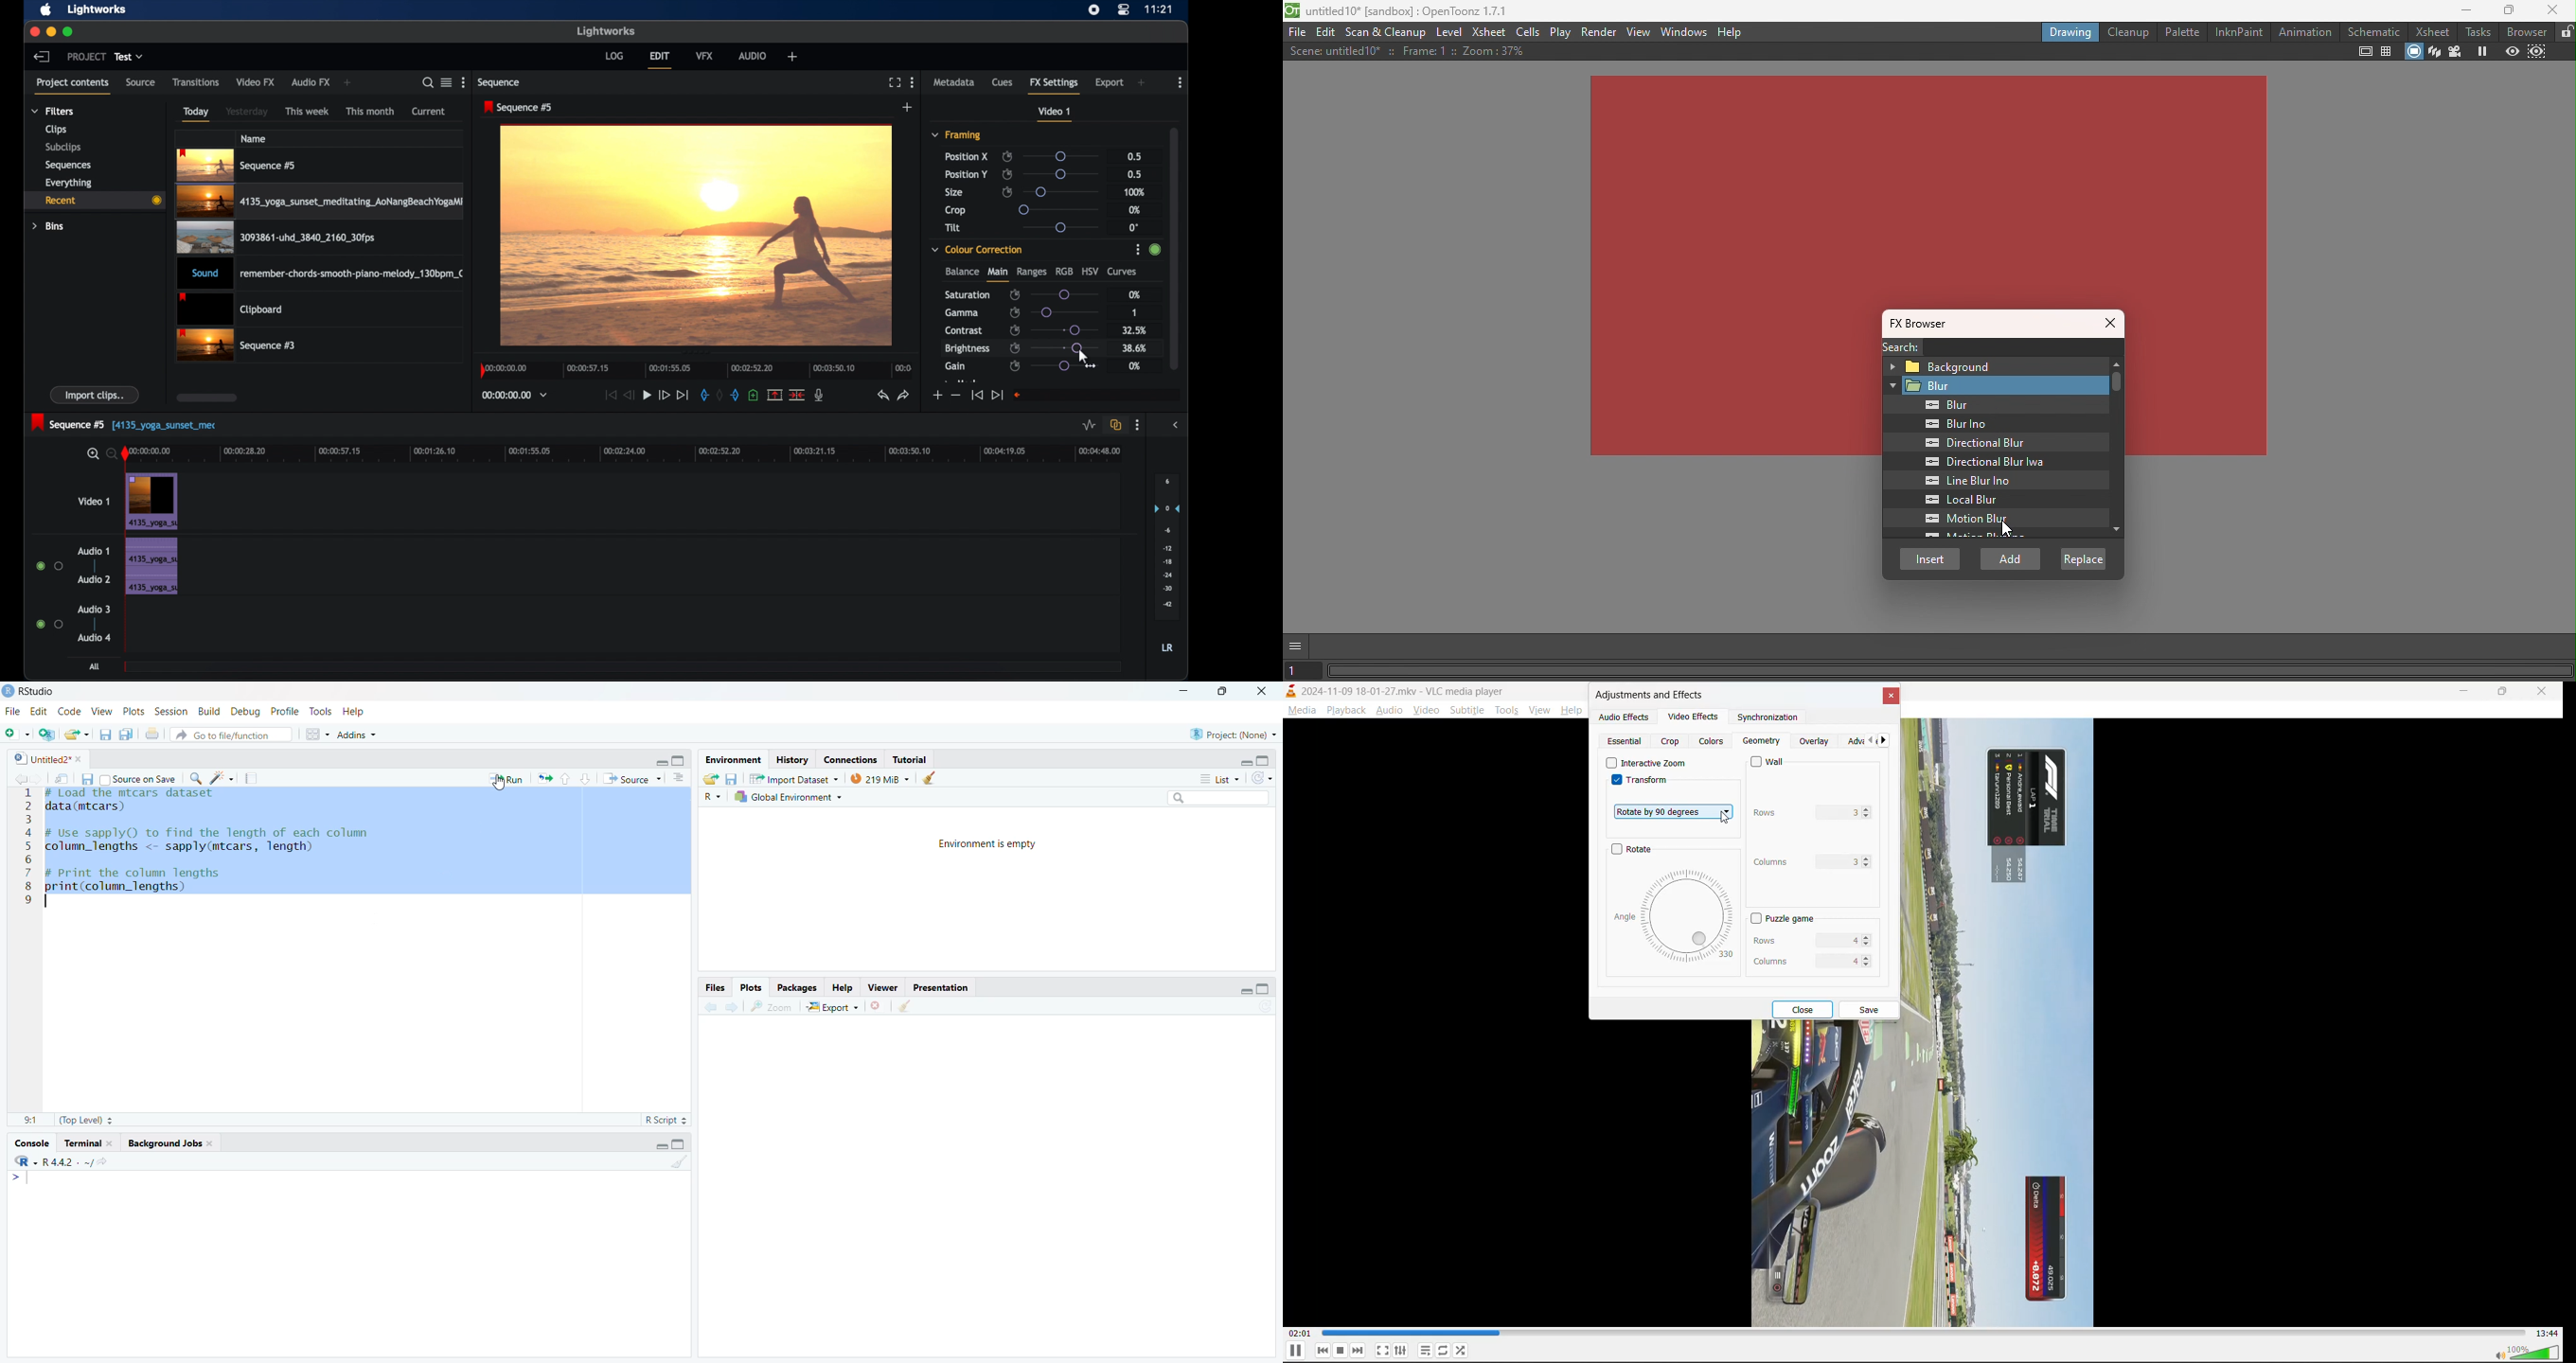 The height and width of the screenshot is (1372, 2576). What do you see at coordinates (138, 778) in the screenshot?
I see `Source on Save` at bounding box center [138, 778].